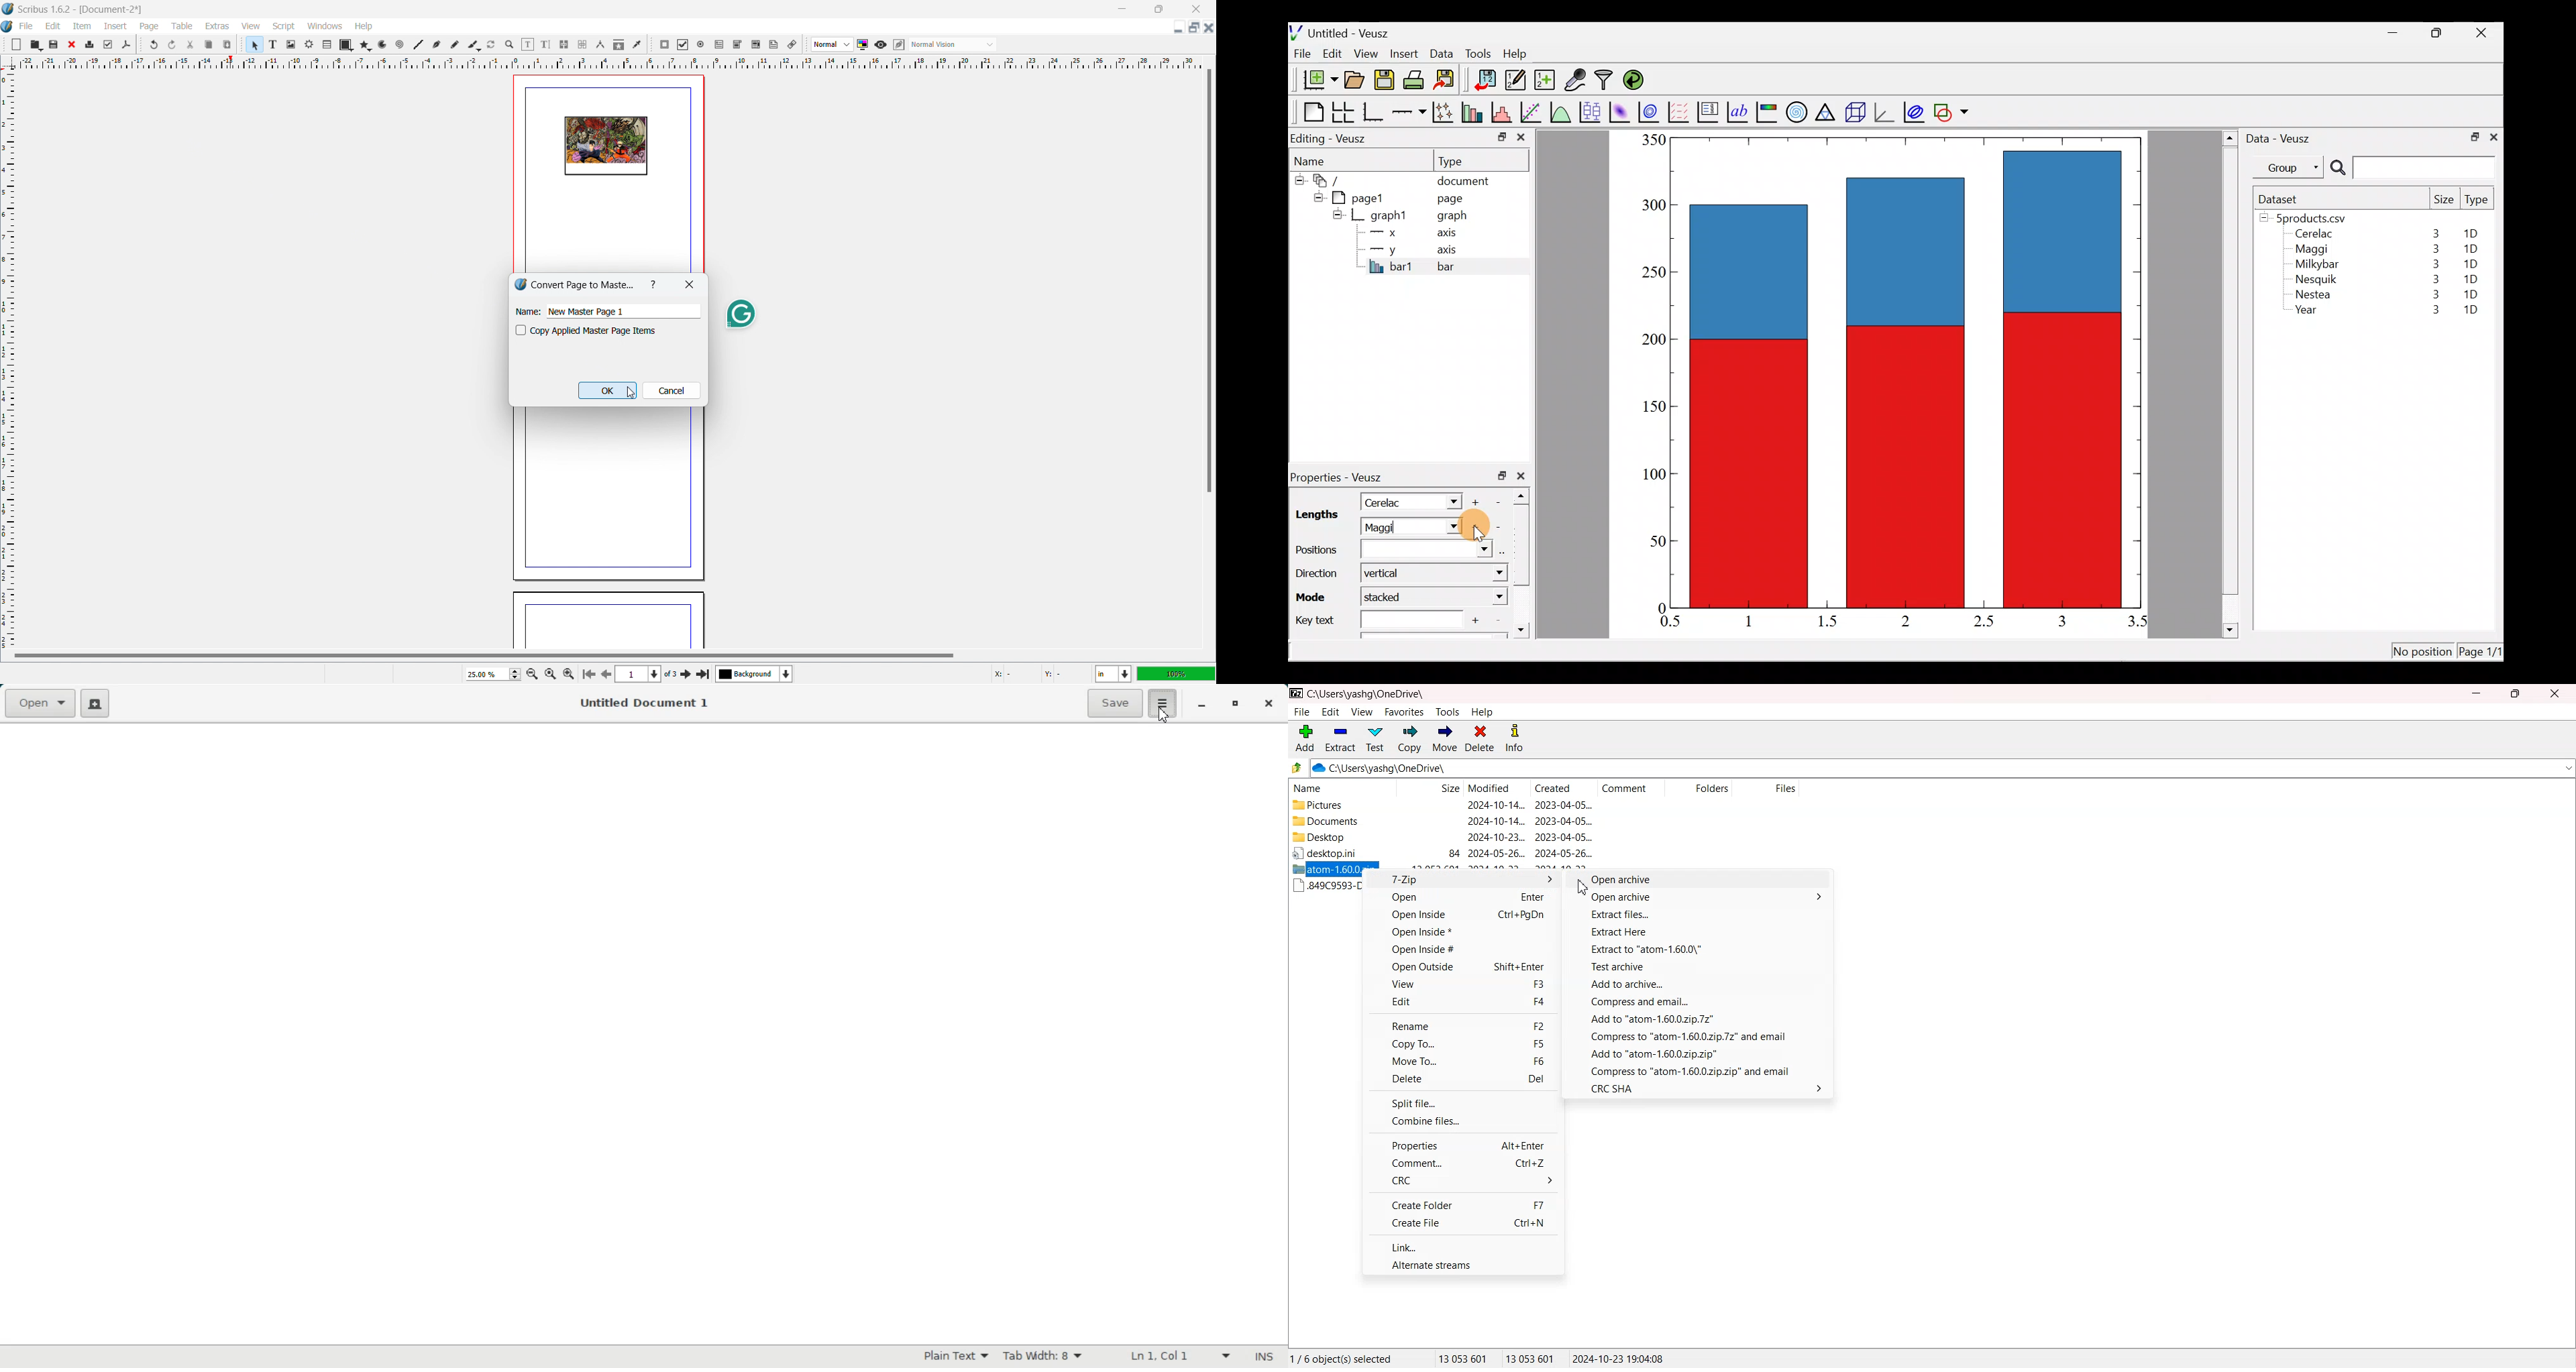 This screenshot has width=2576, height=1372. I want to click on ok, so click(608, 391).